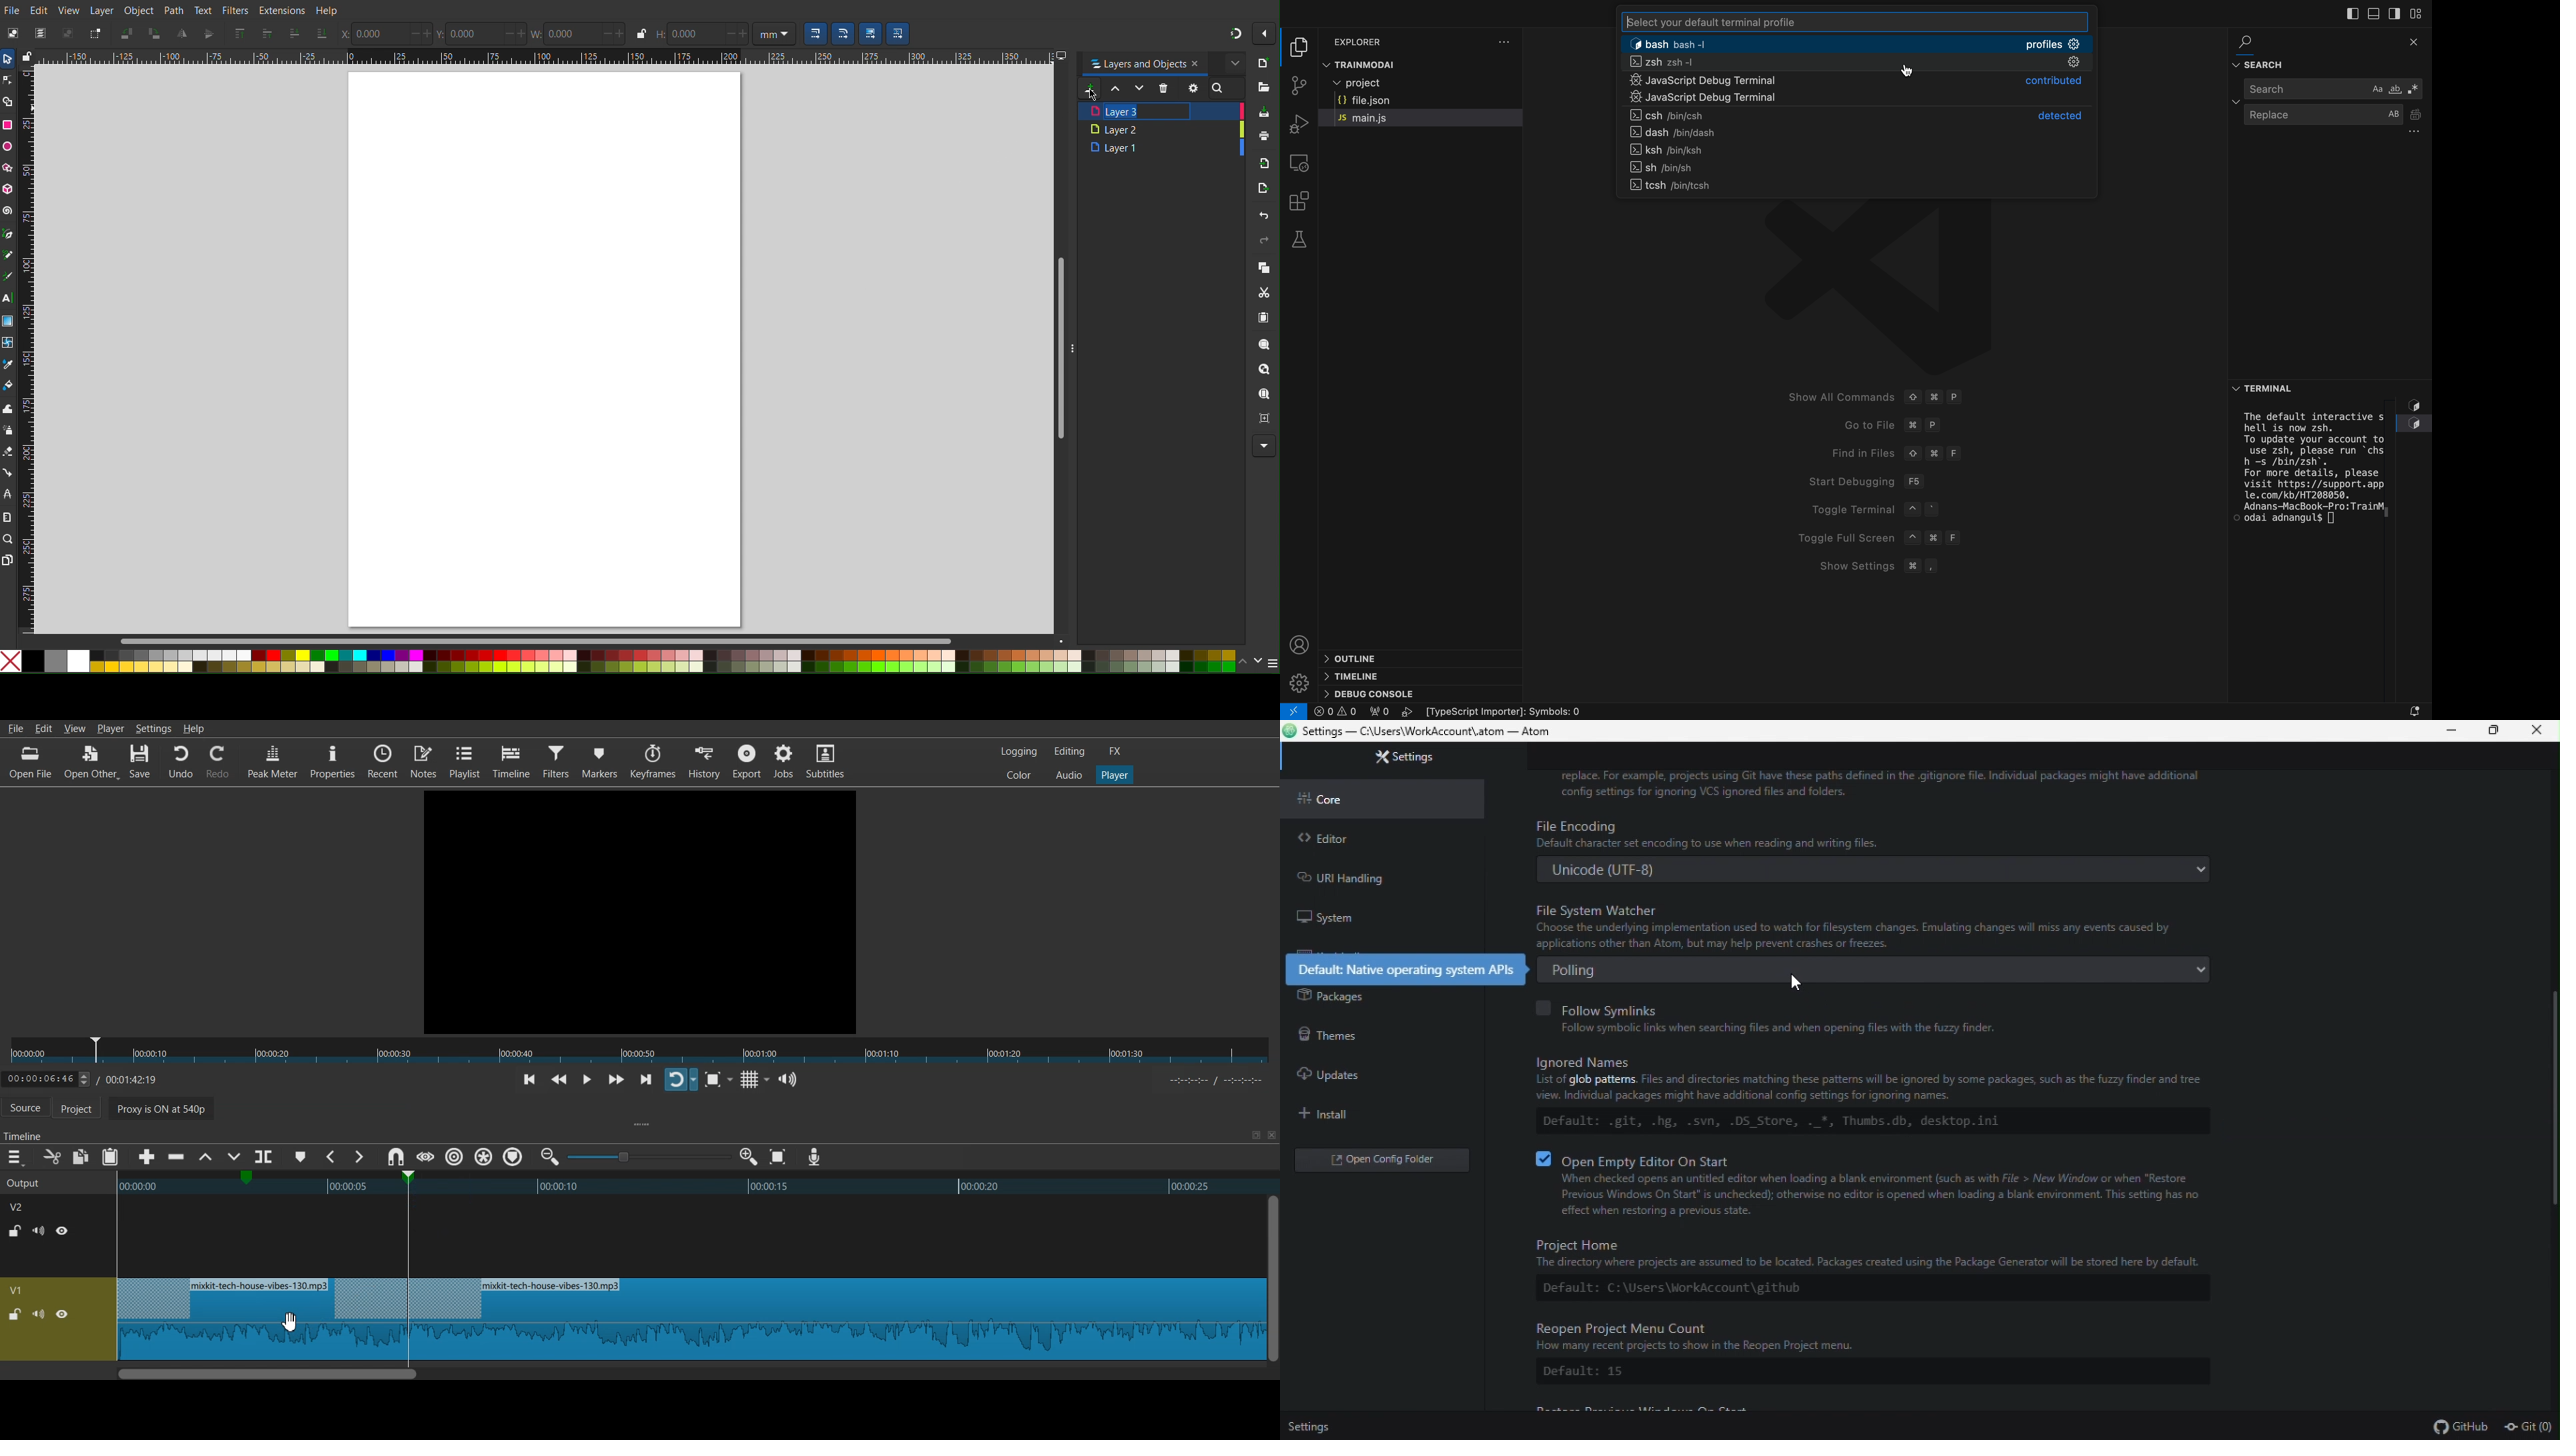  I want to click on  Open Empty Editor On Start, so click(1638, 1157).